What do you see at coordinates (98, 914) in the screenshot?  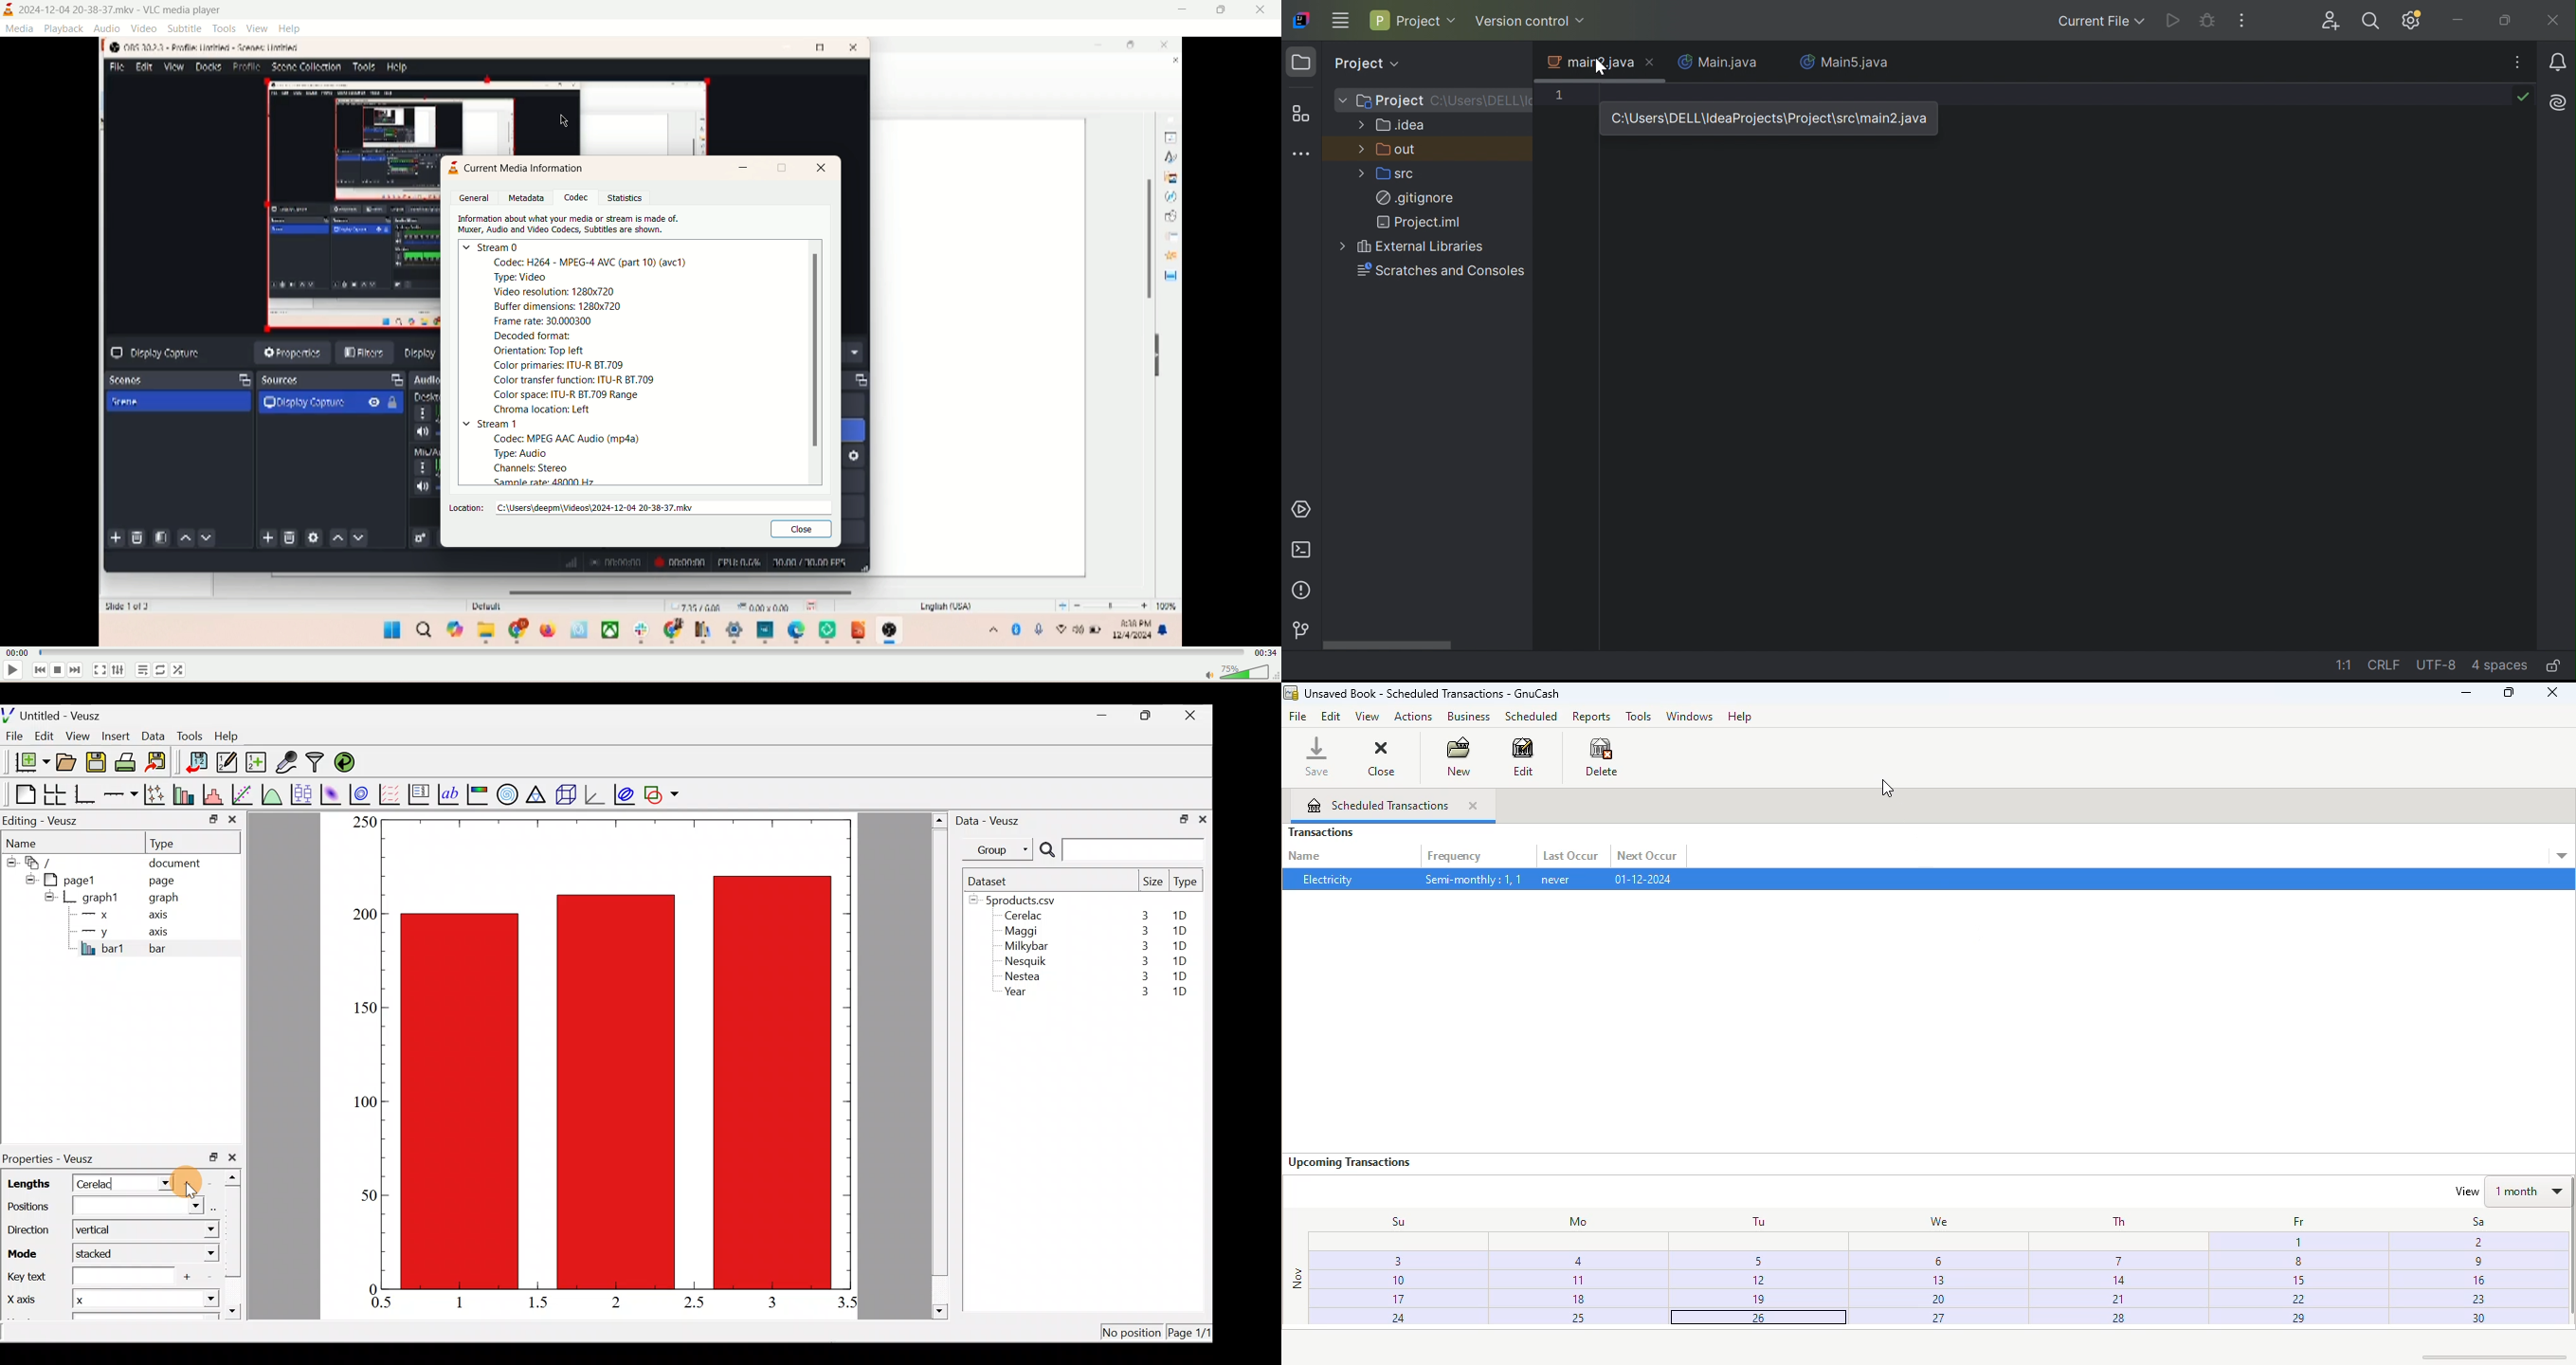 I see `x` at bounding box center [98, 914].